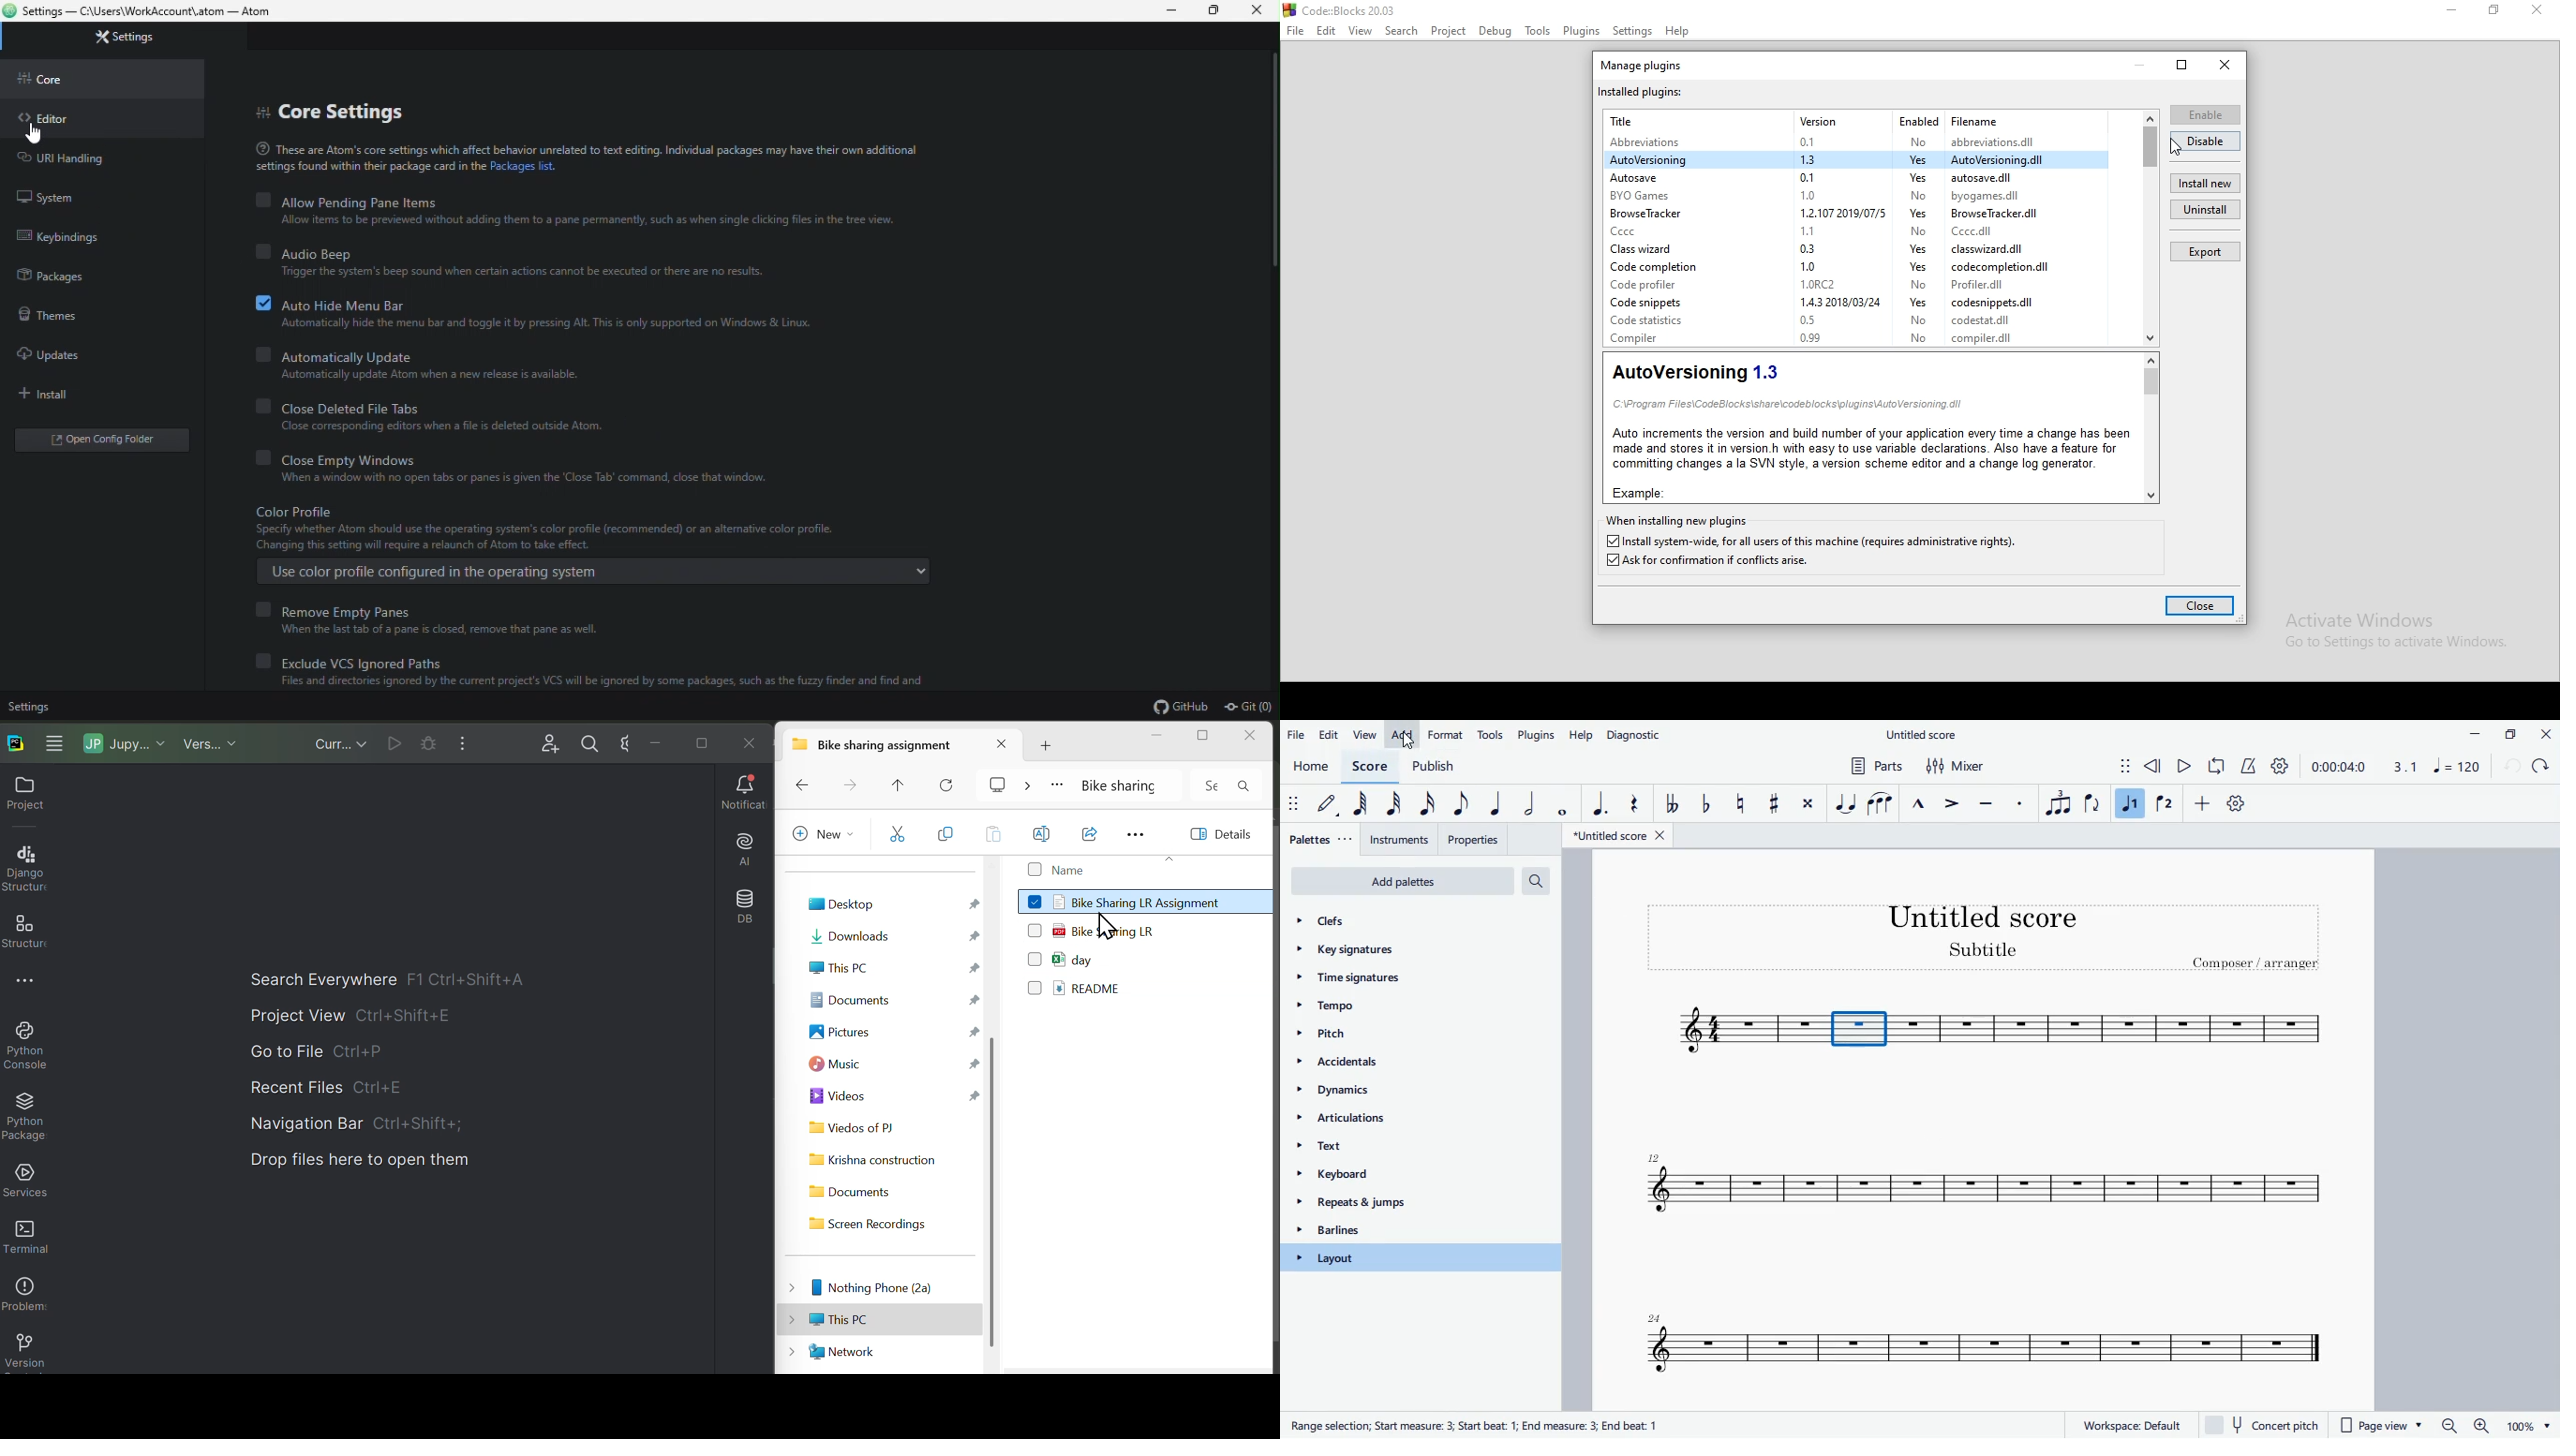  I want to click on Activate Windows, so click(2388, 618).